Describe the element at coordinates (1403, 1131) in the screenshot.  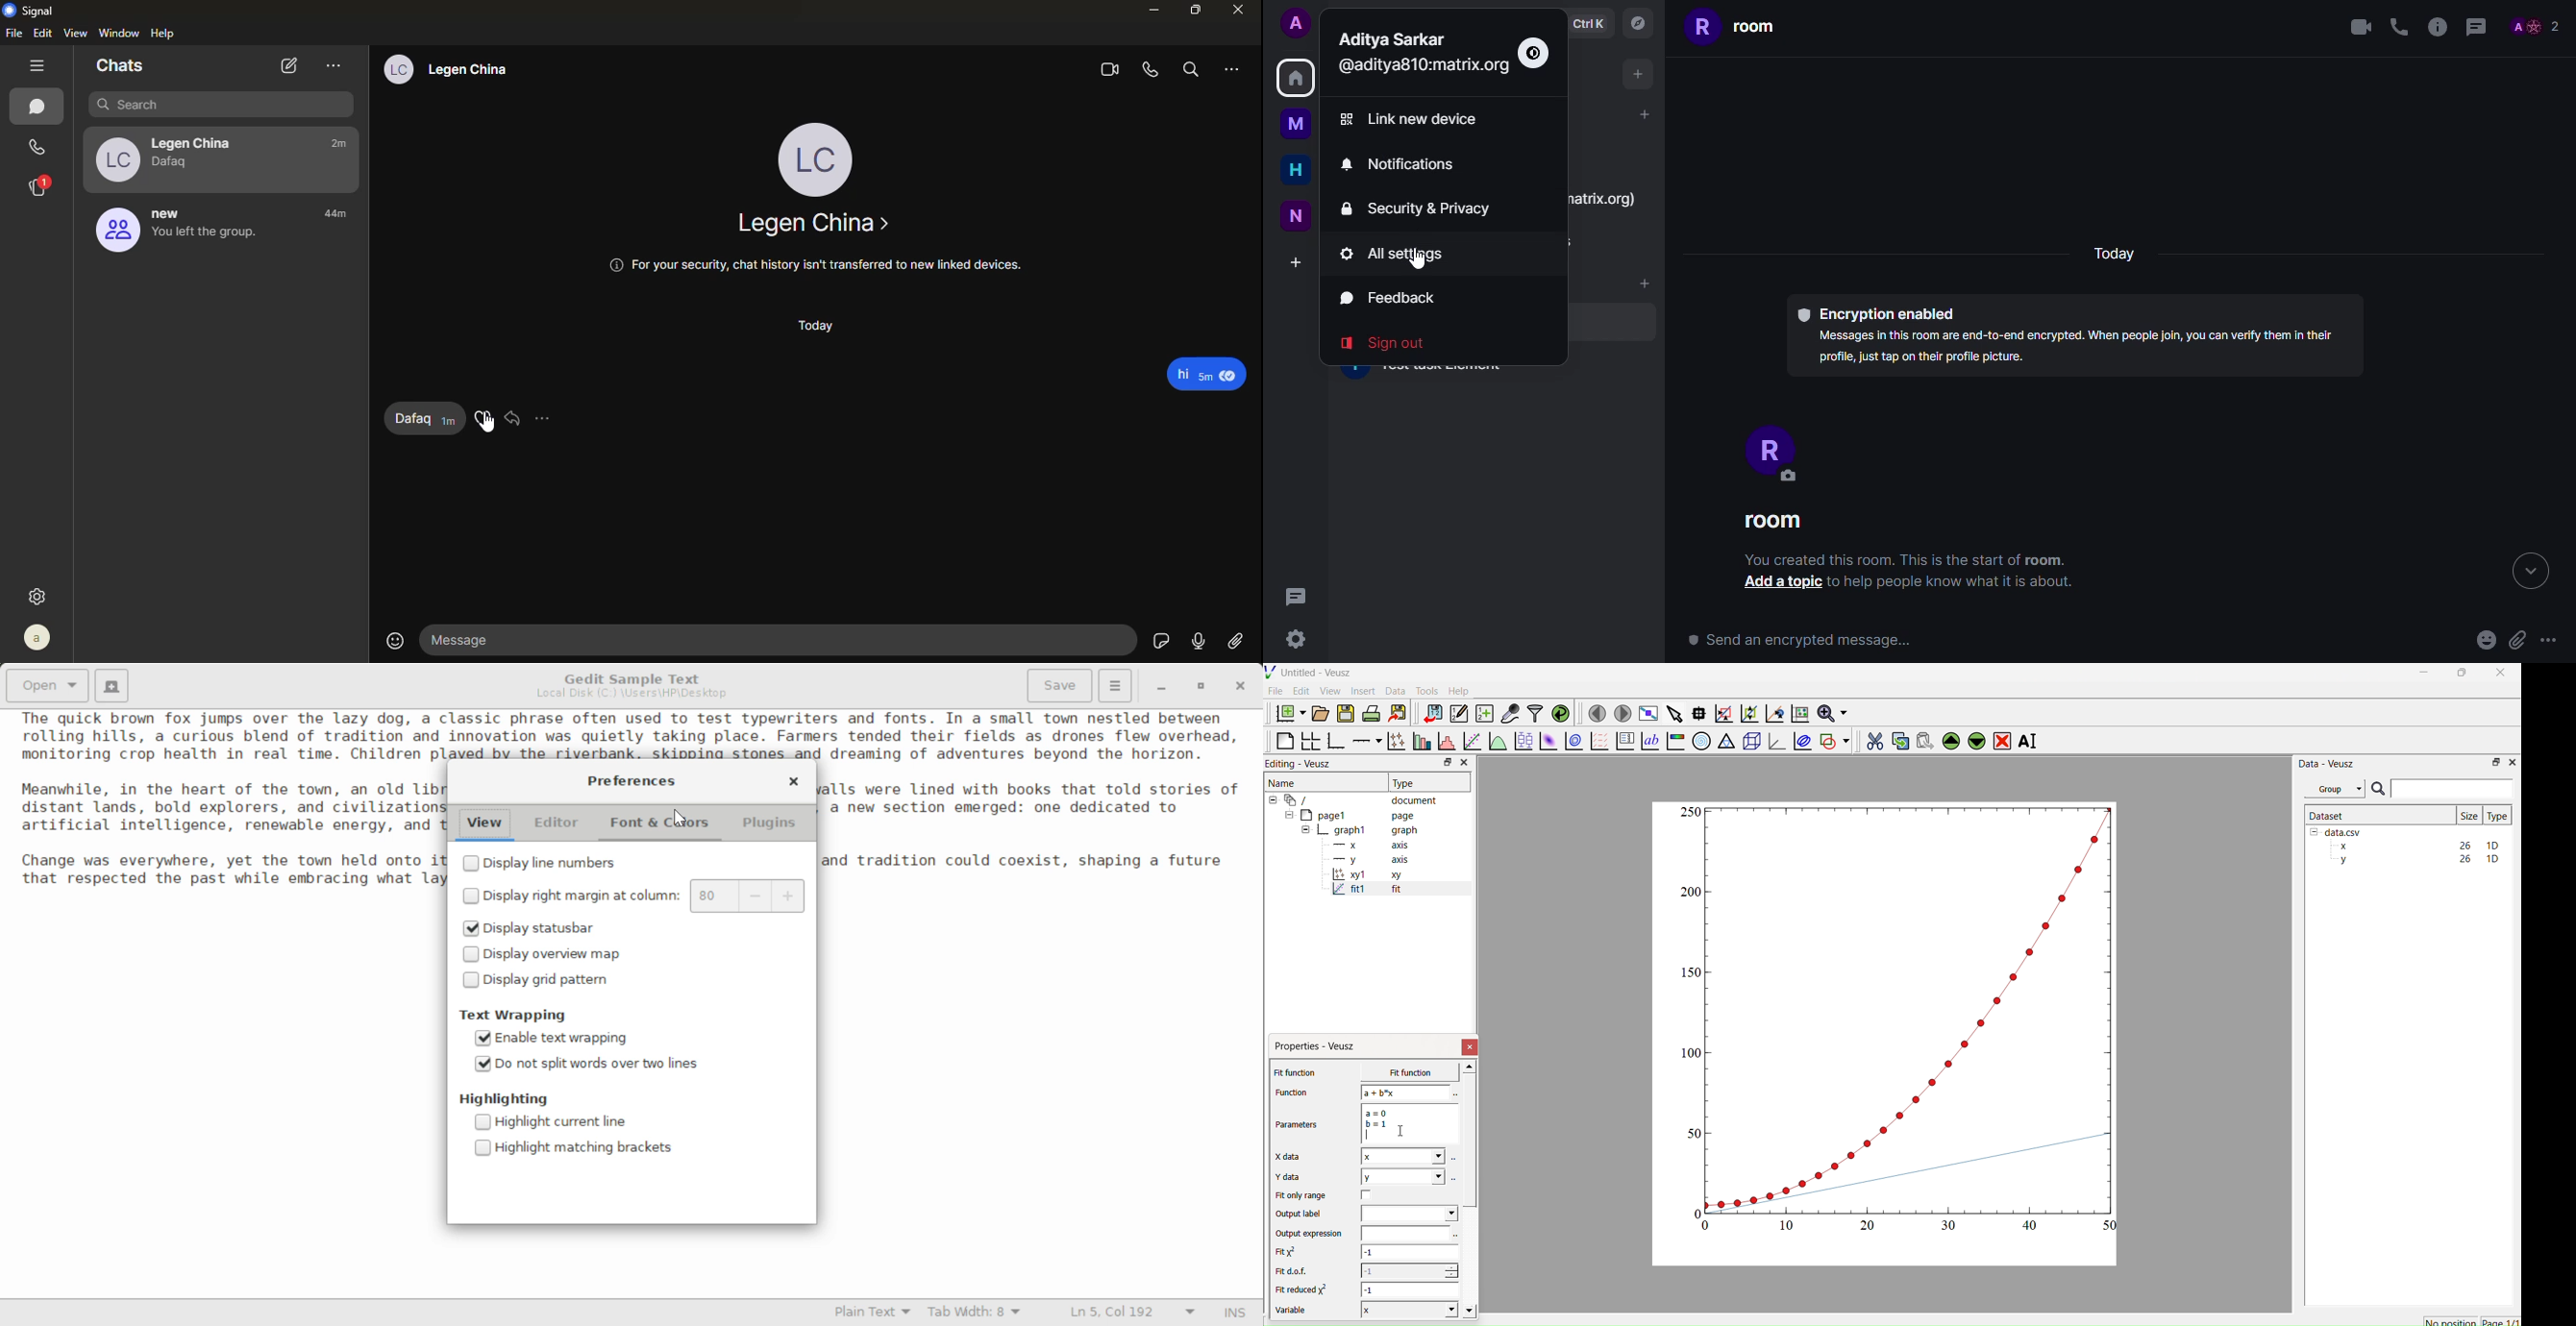
I see `Cursor` at that location.